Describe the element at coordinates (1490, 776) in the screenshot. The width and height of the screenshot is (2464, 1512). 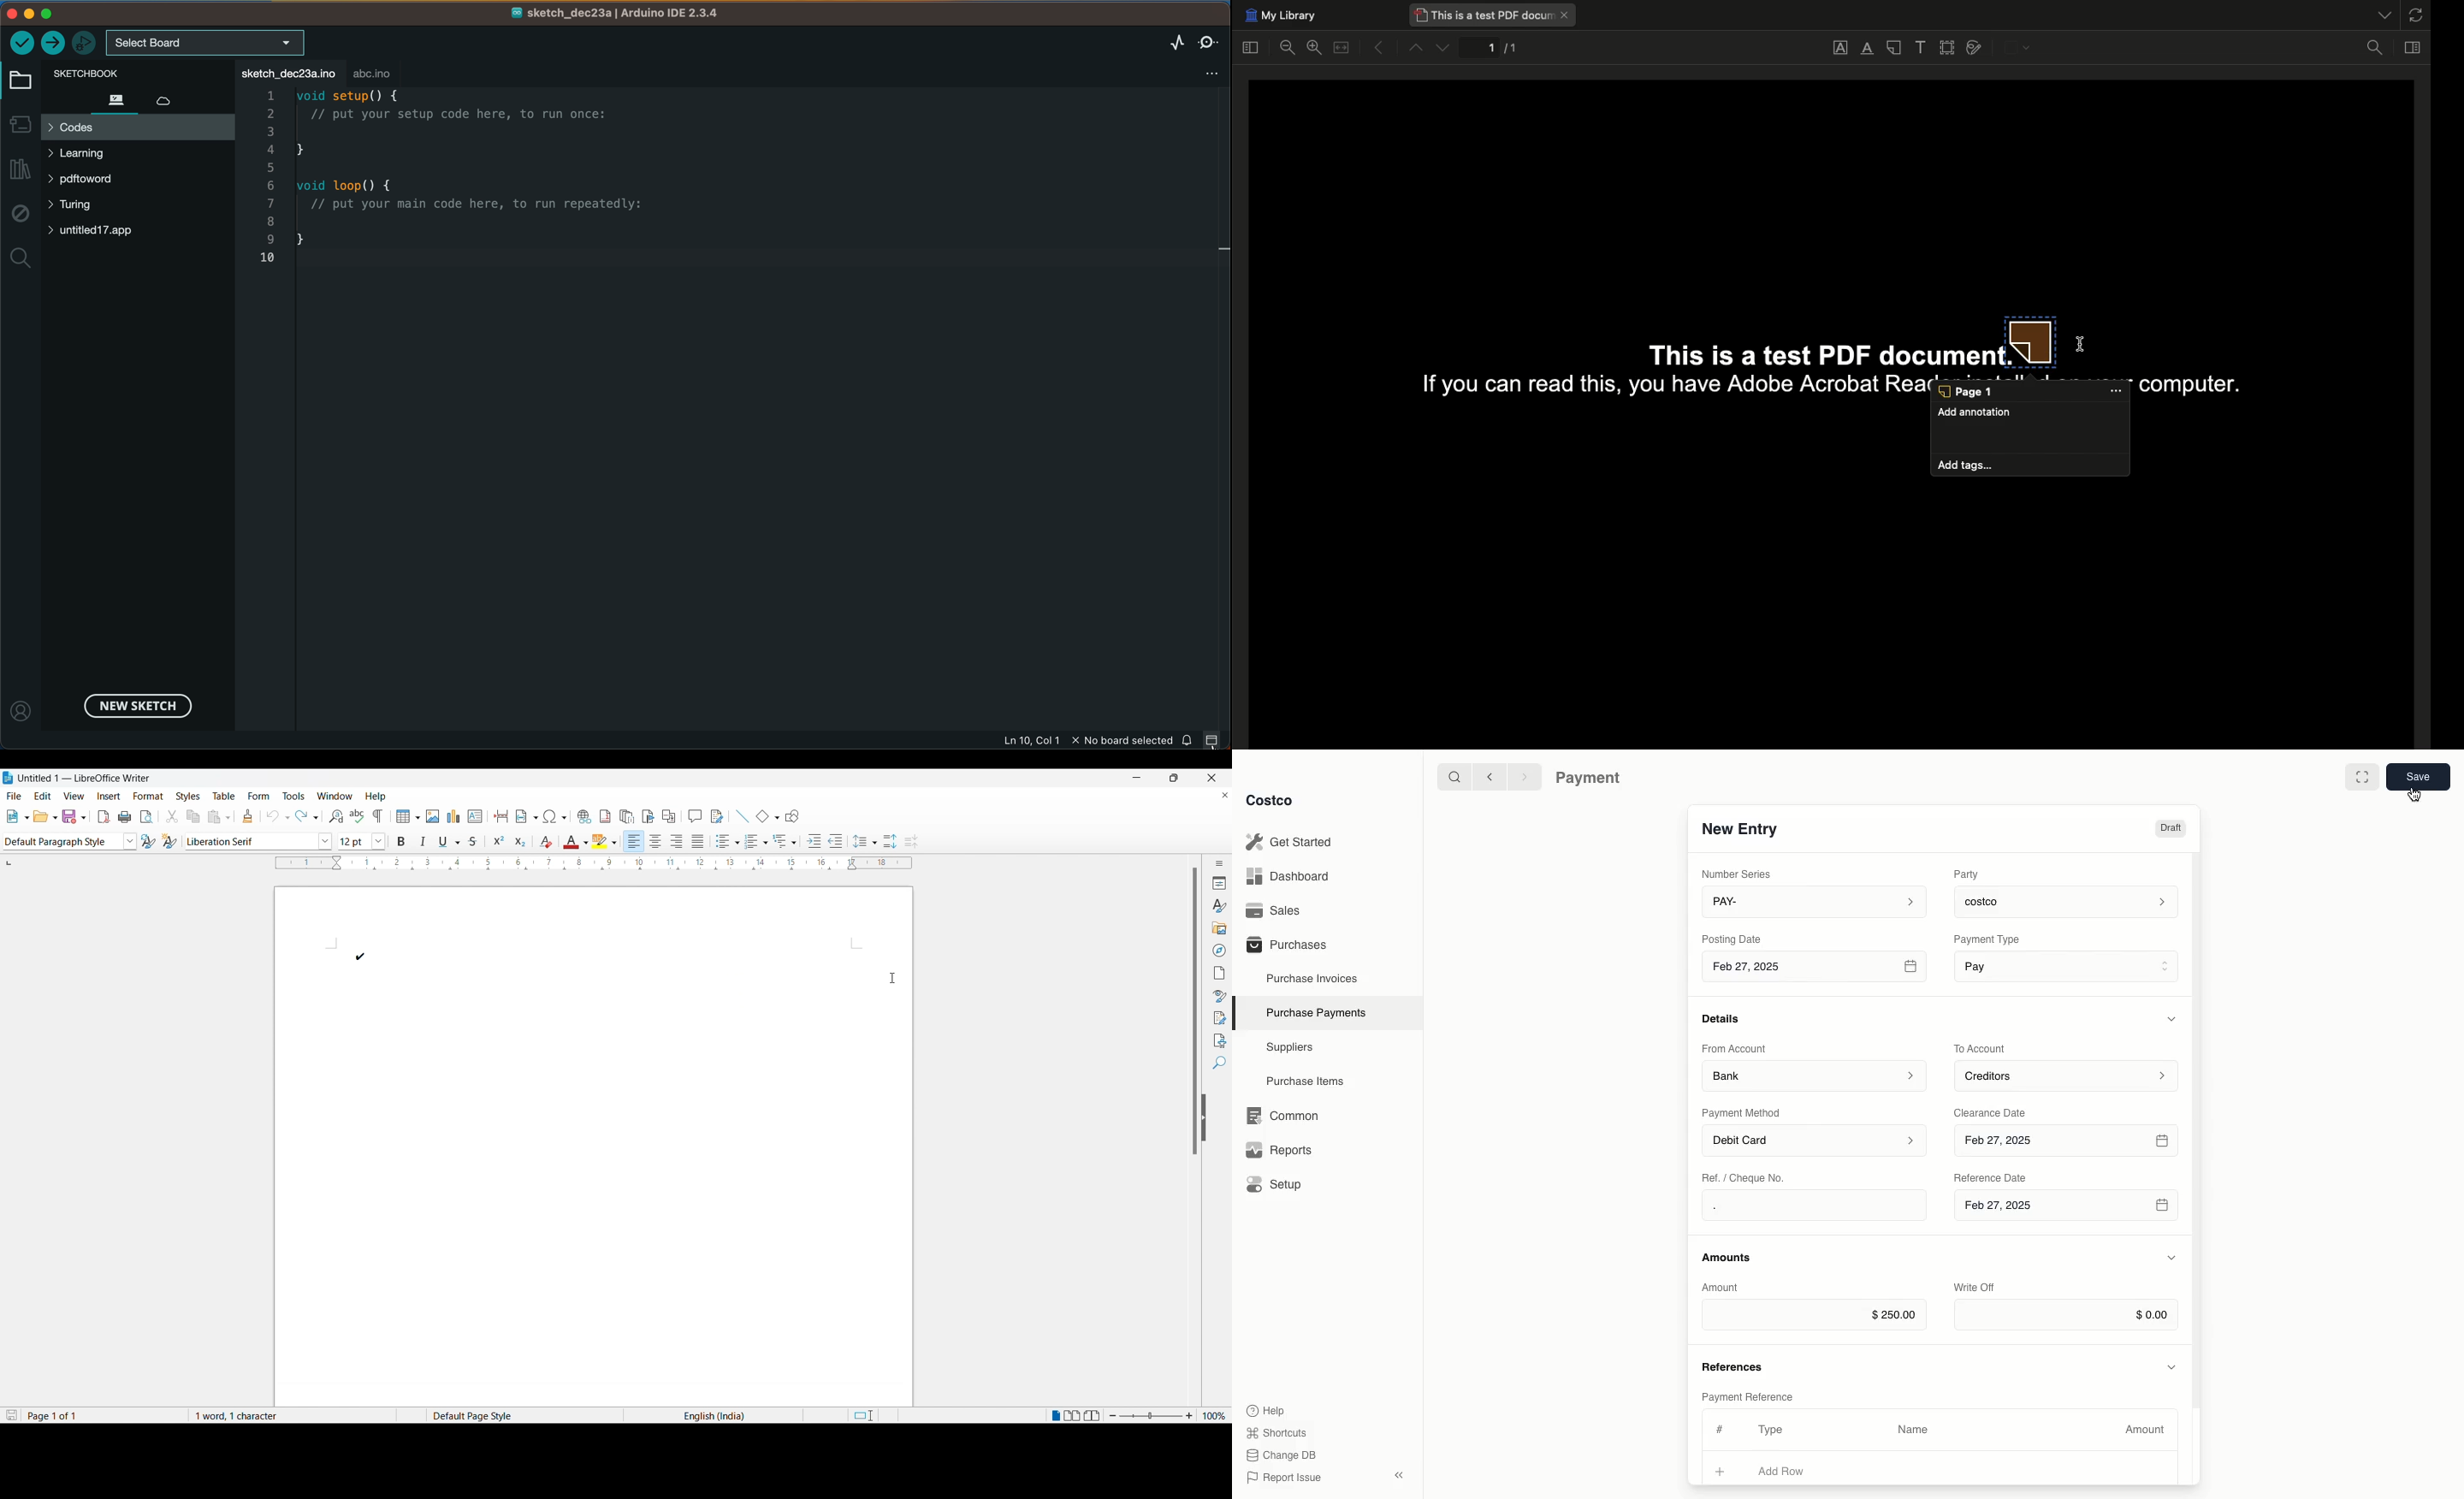
I see `Back` at that location.